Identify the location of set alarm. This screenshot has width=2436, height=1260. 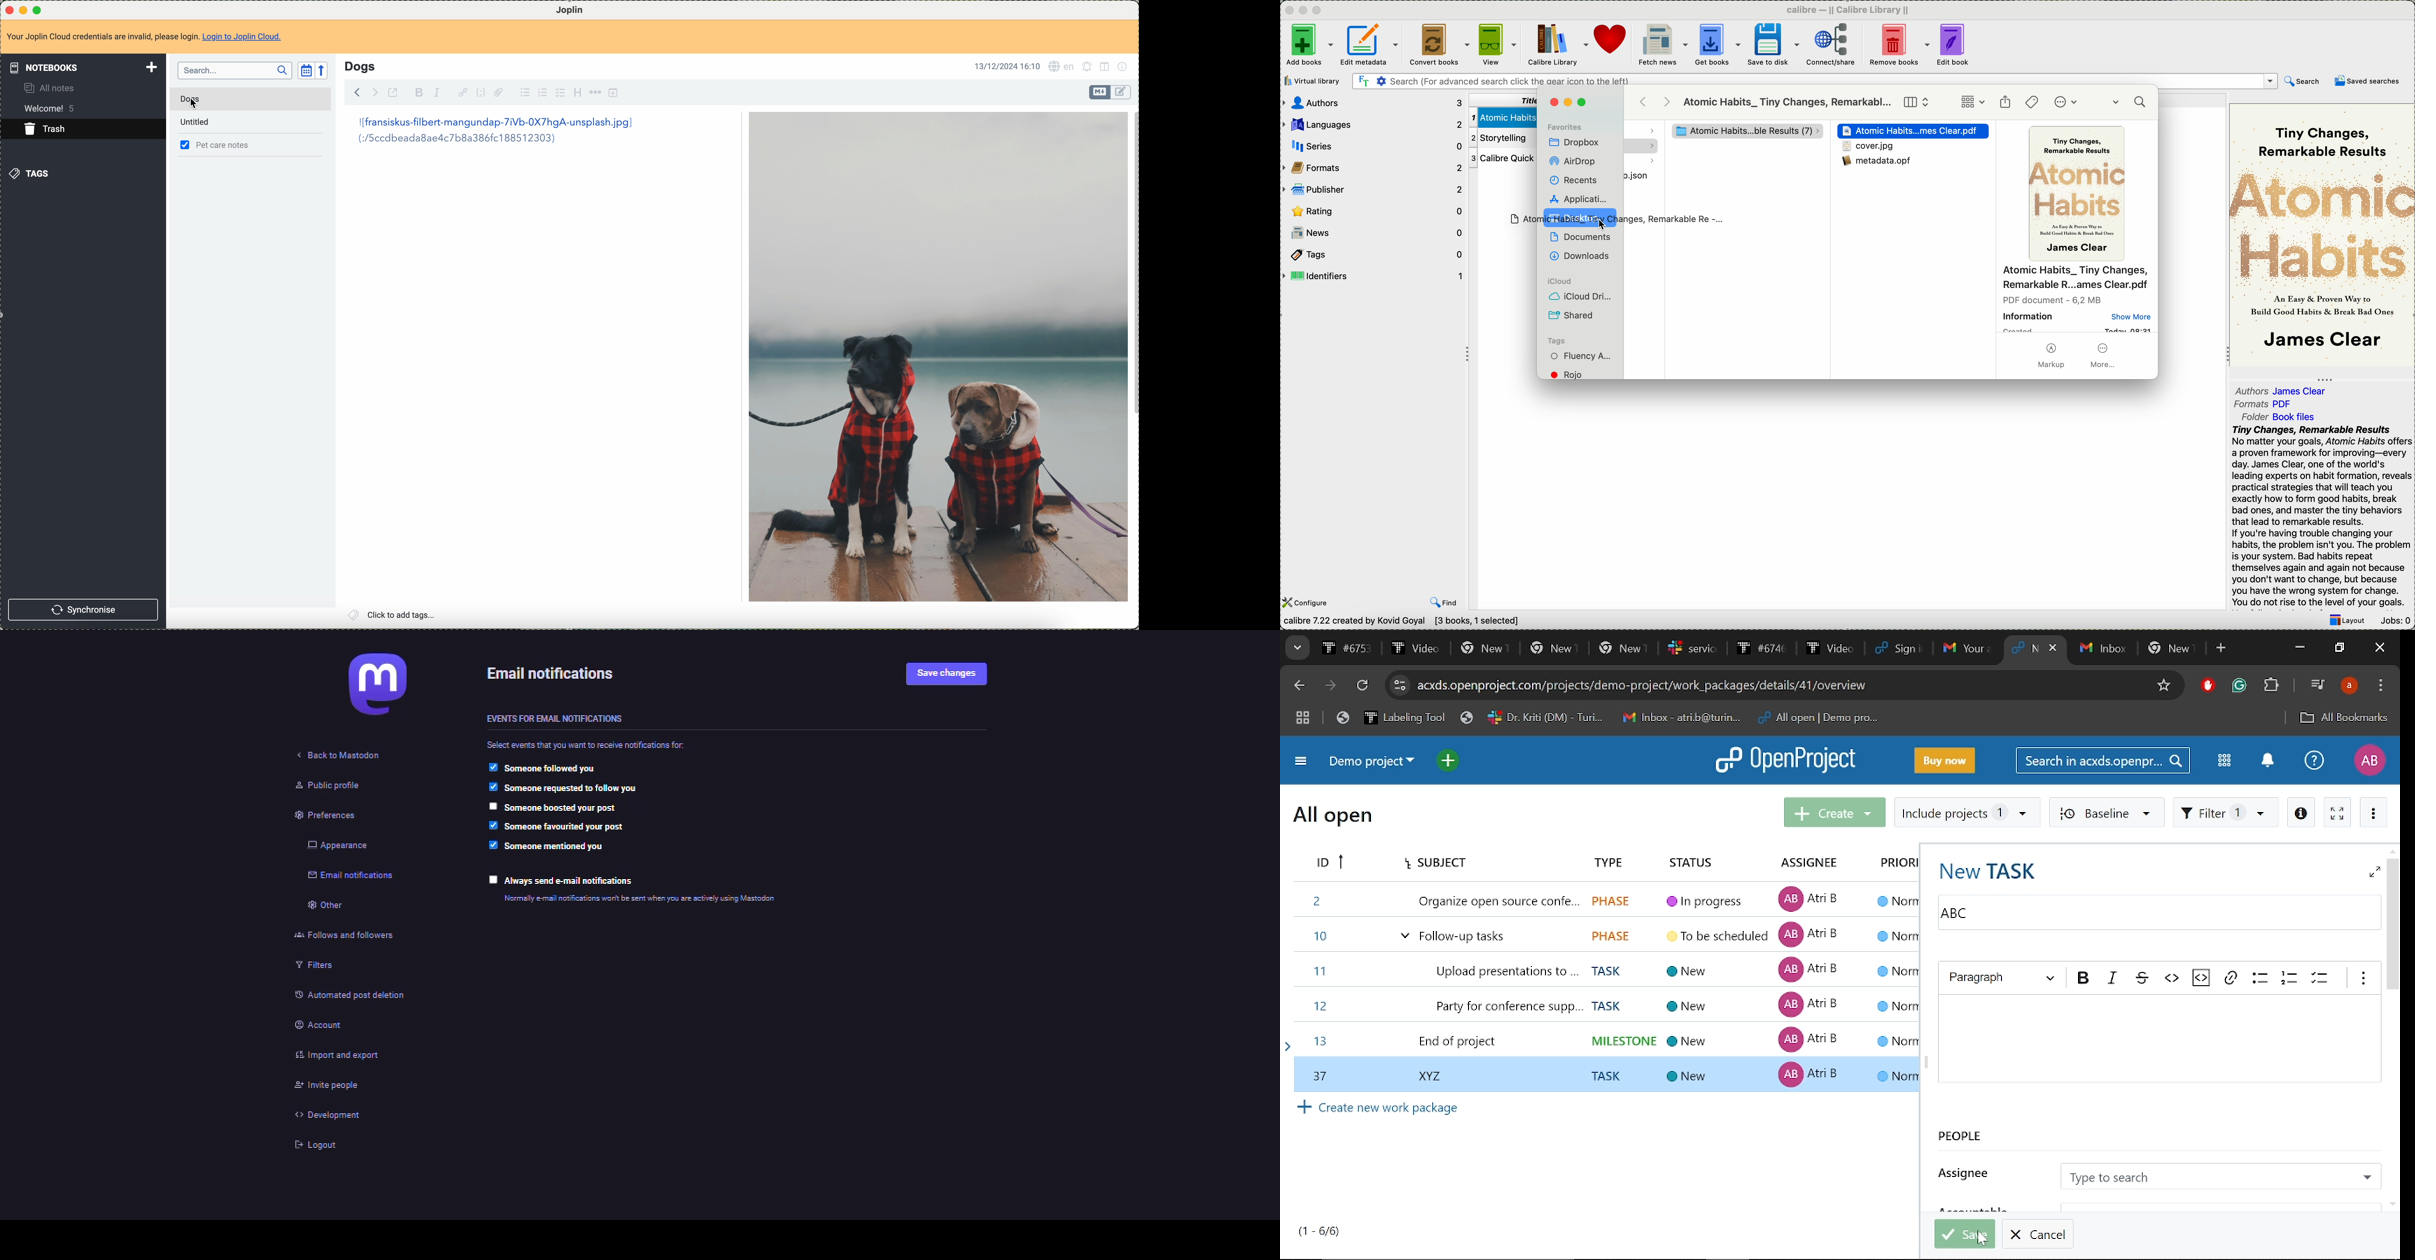
(1087, 68).